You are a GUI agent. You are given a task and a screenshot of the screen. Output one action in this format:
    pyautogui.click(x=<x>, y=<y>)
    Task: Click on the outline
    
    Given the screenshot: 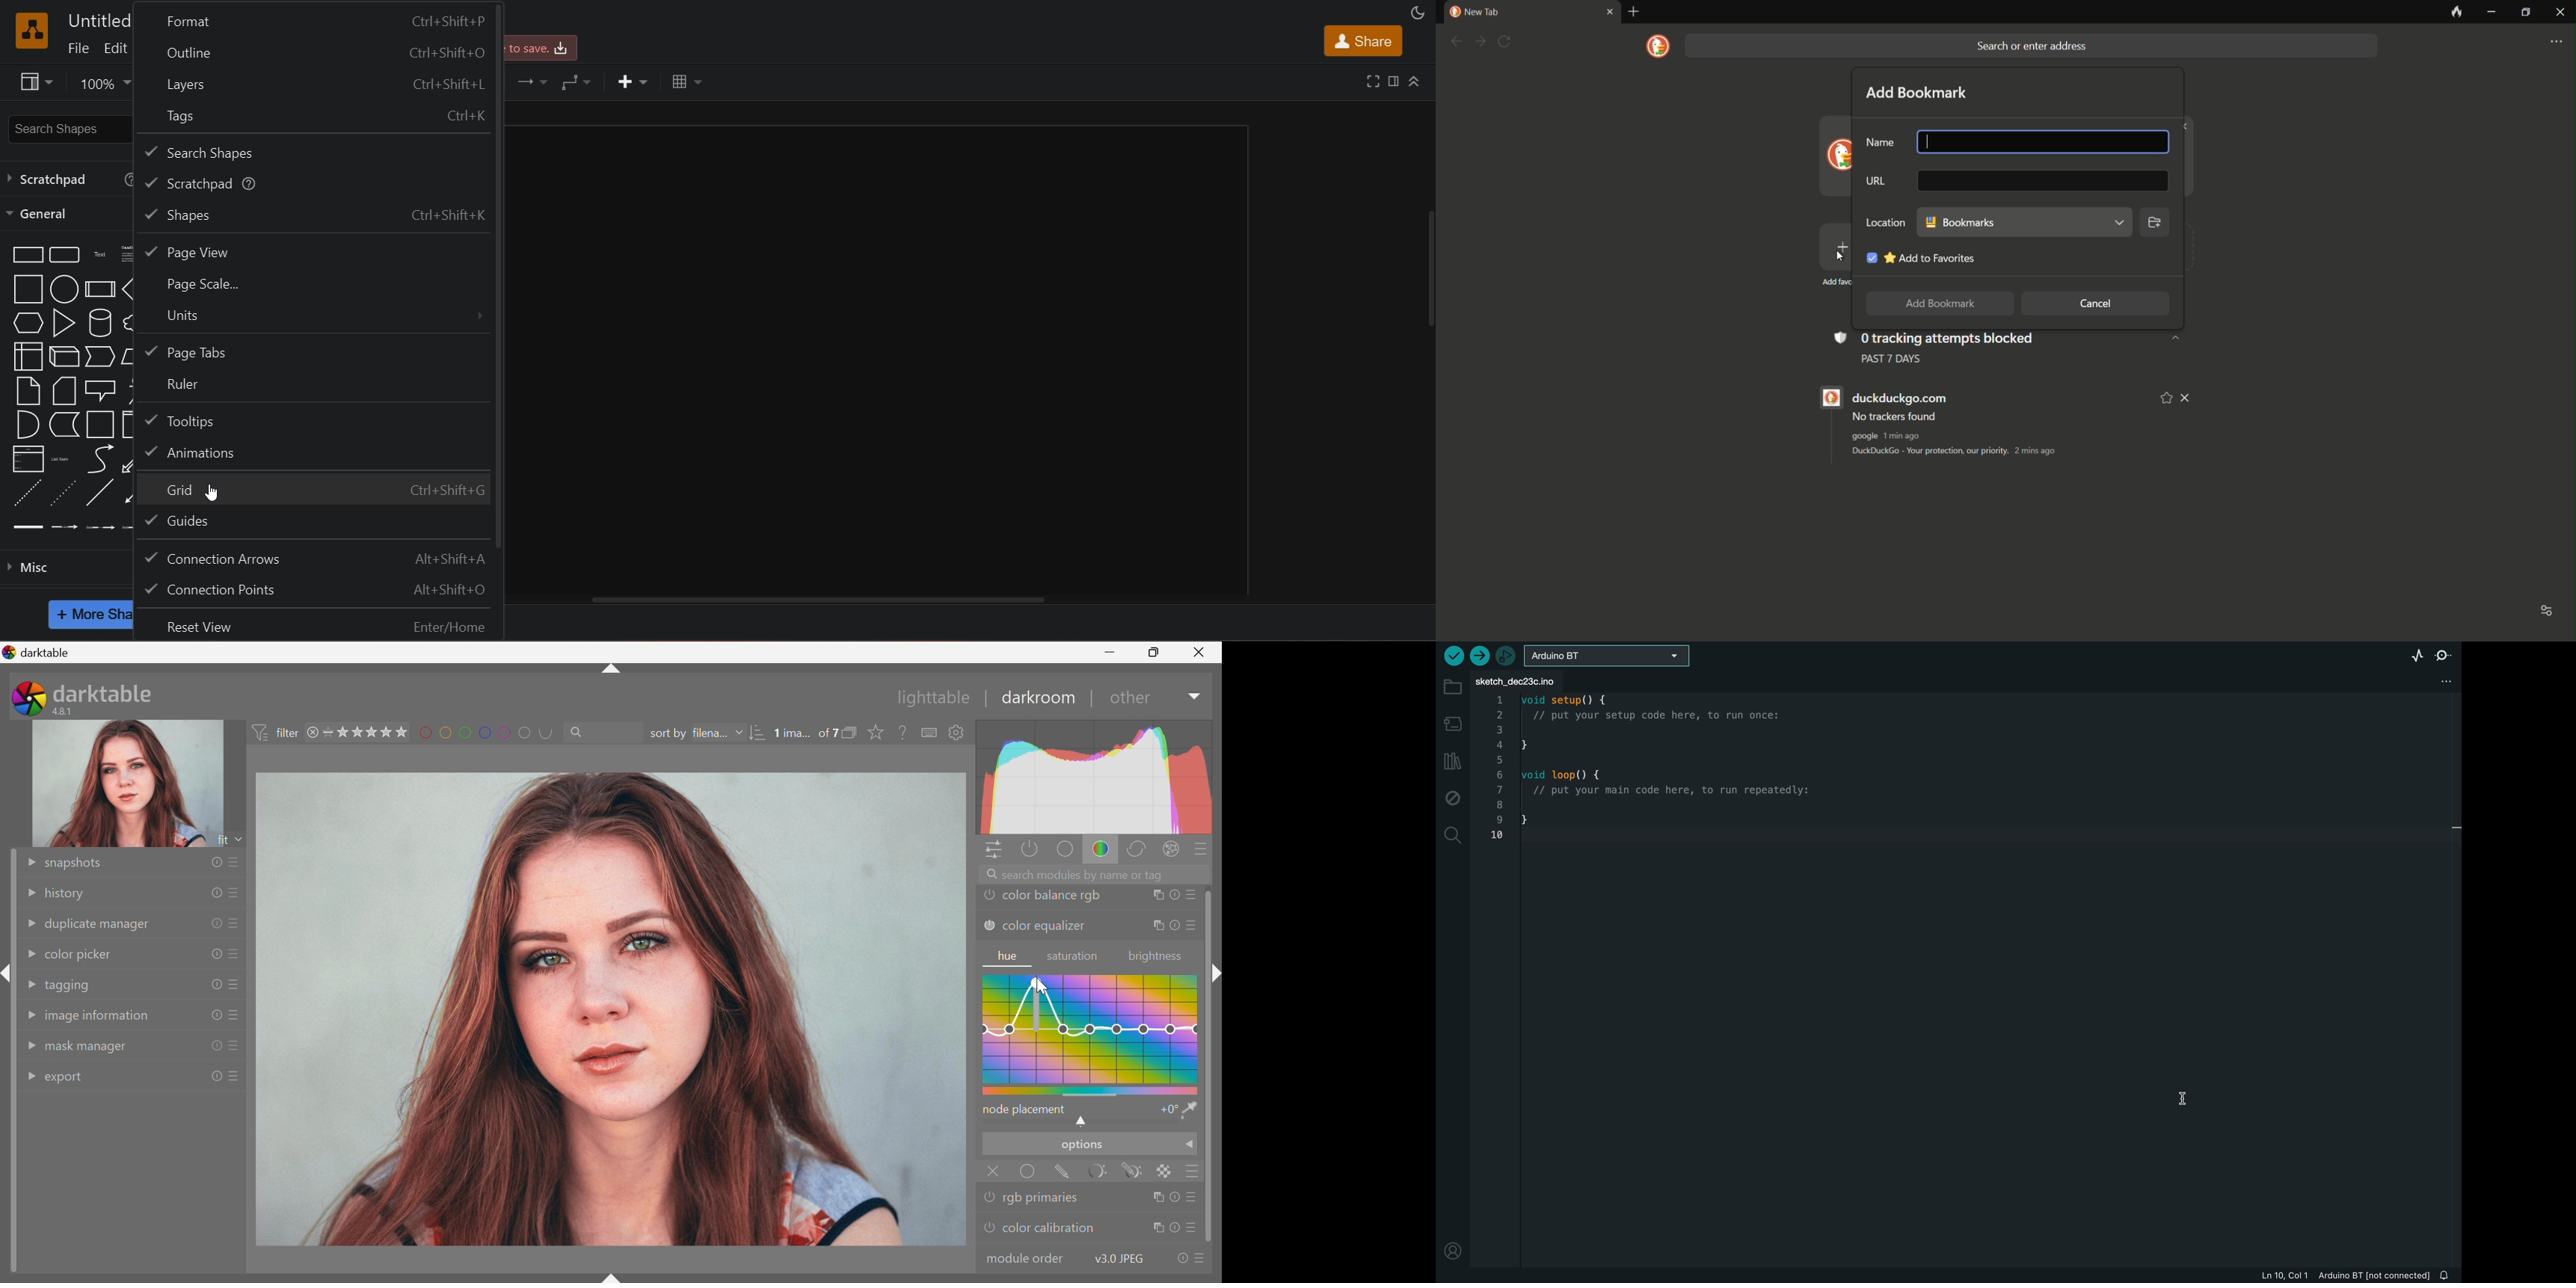 What is the action you would take?
    pyautogui.click(x=317, y=49)
    